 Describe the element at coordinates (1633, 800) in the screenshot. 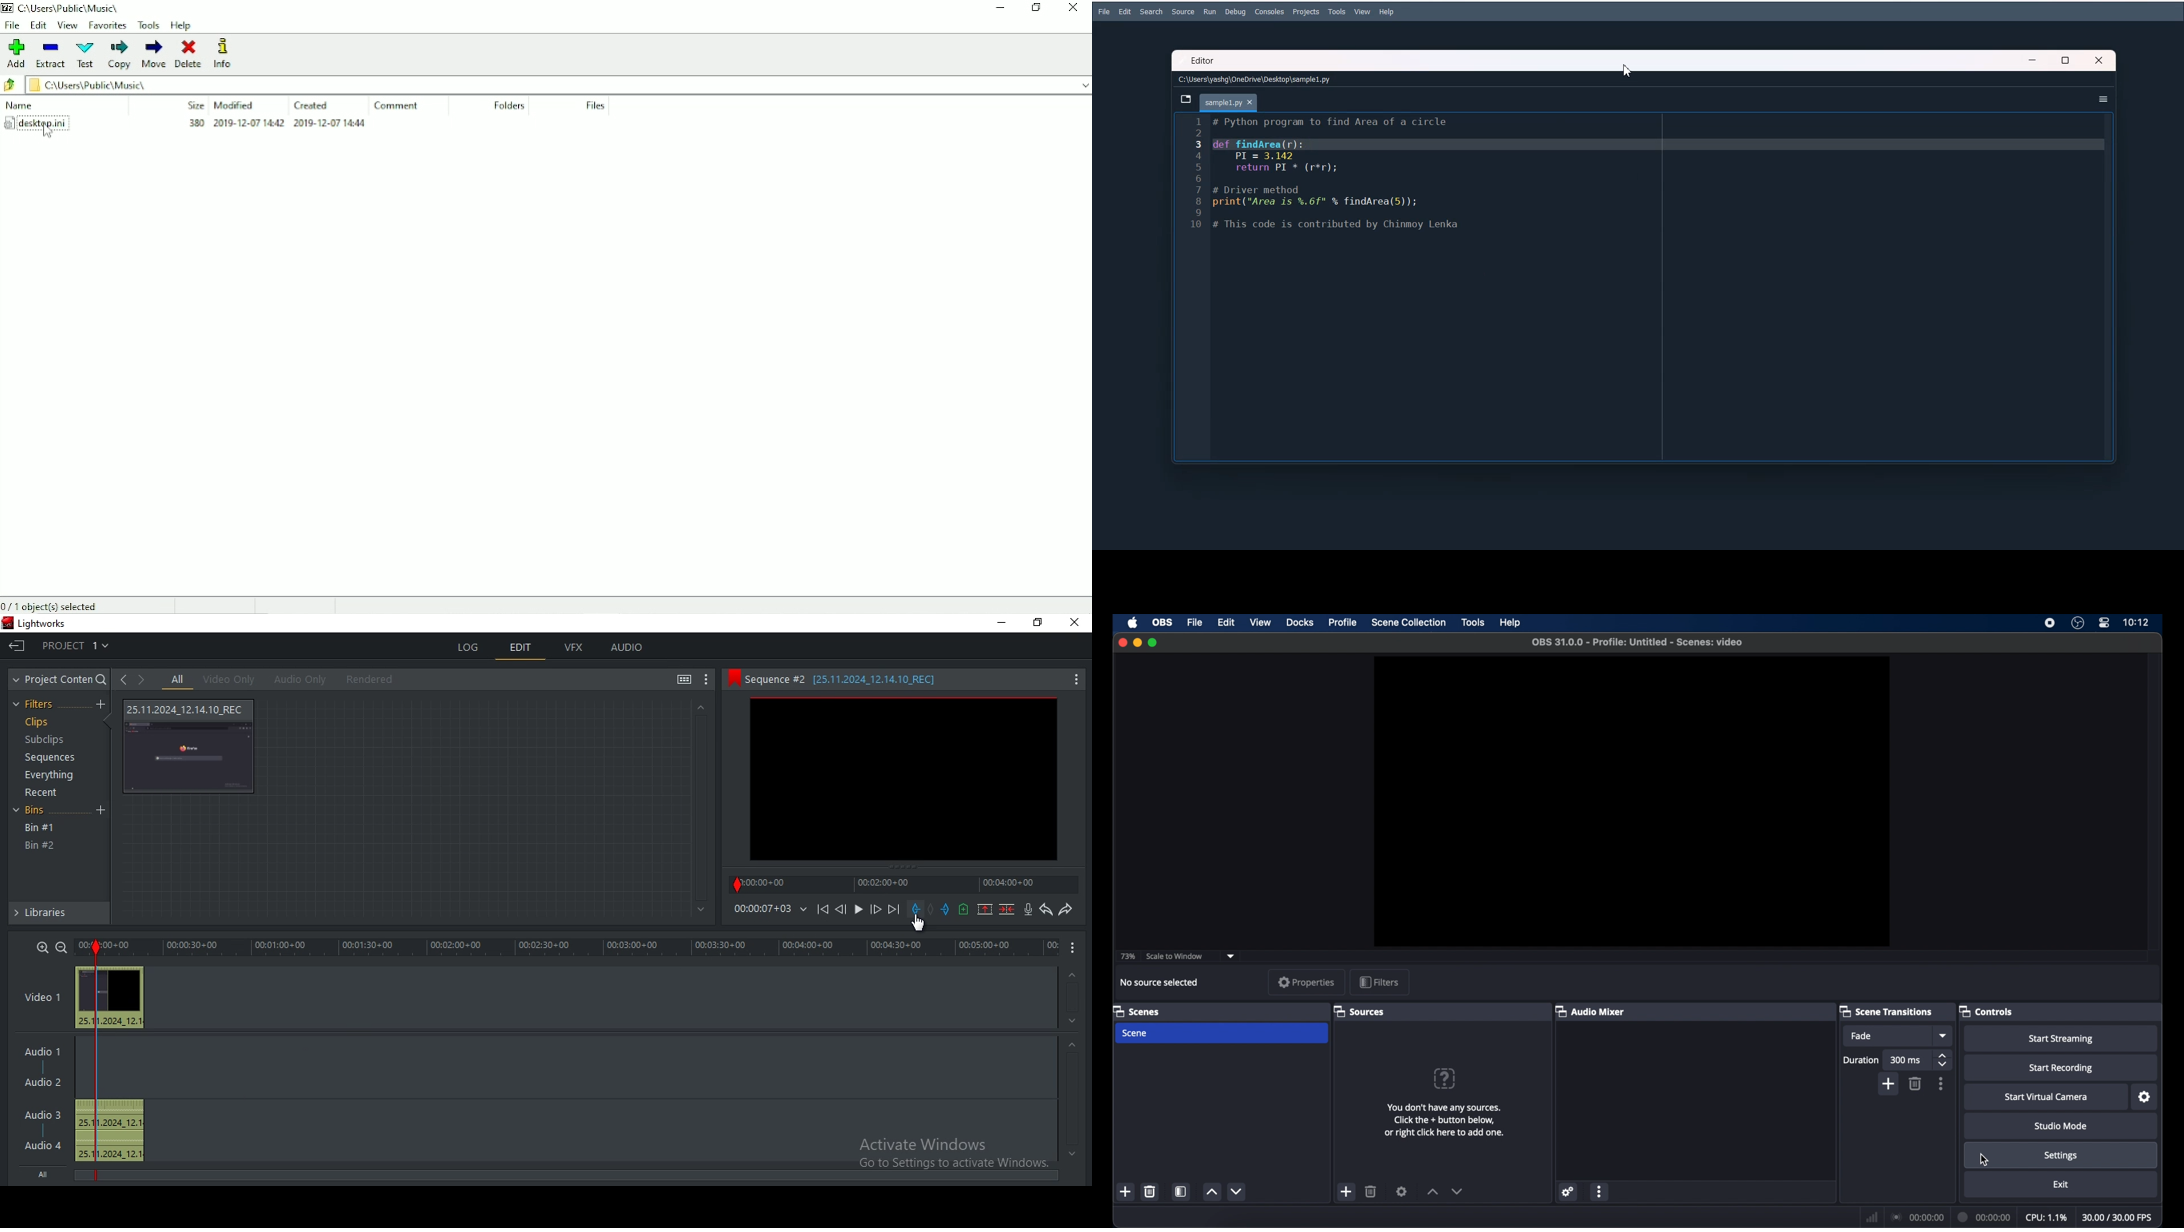

I see `preview` at that location.